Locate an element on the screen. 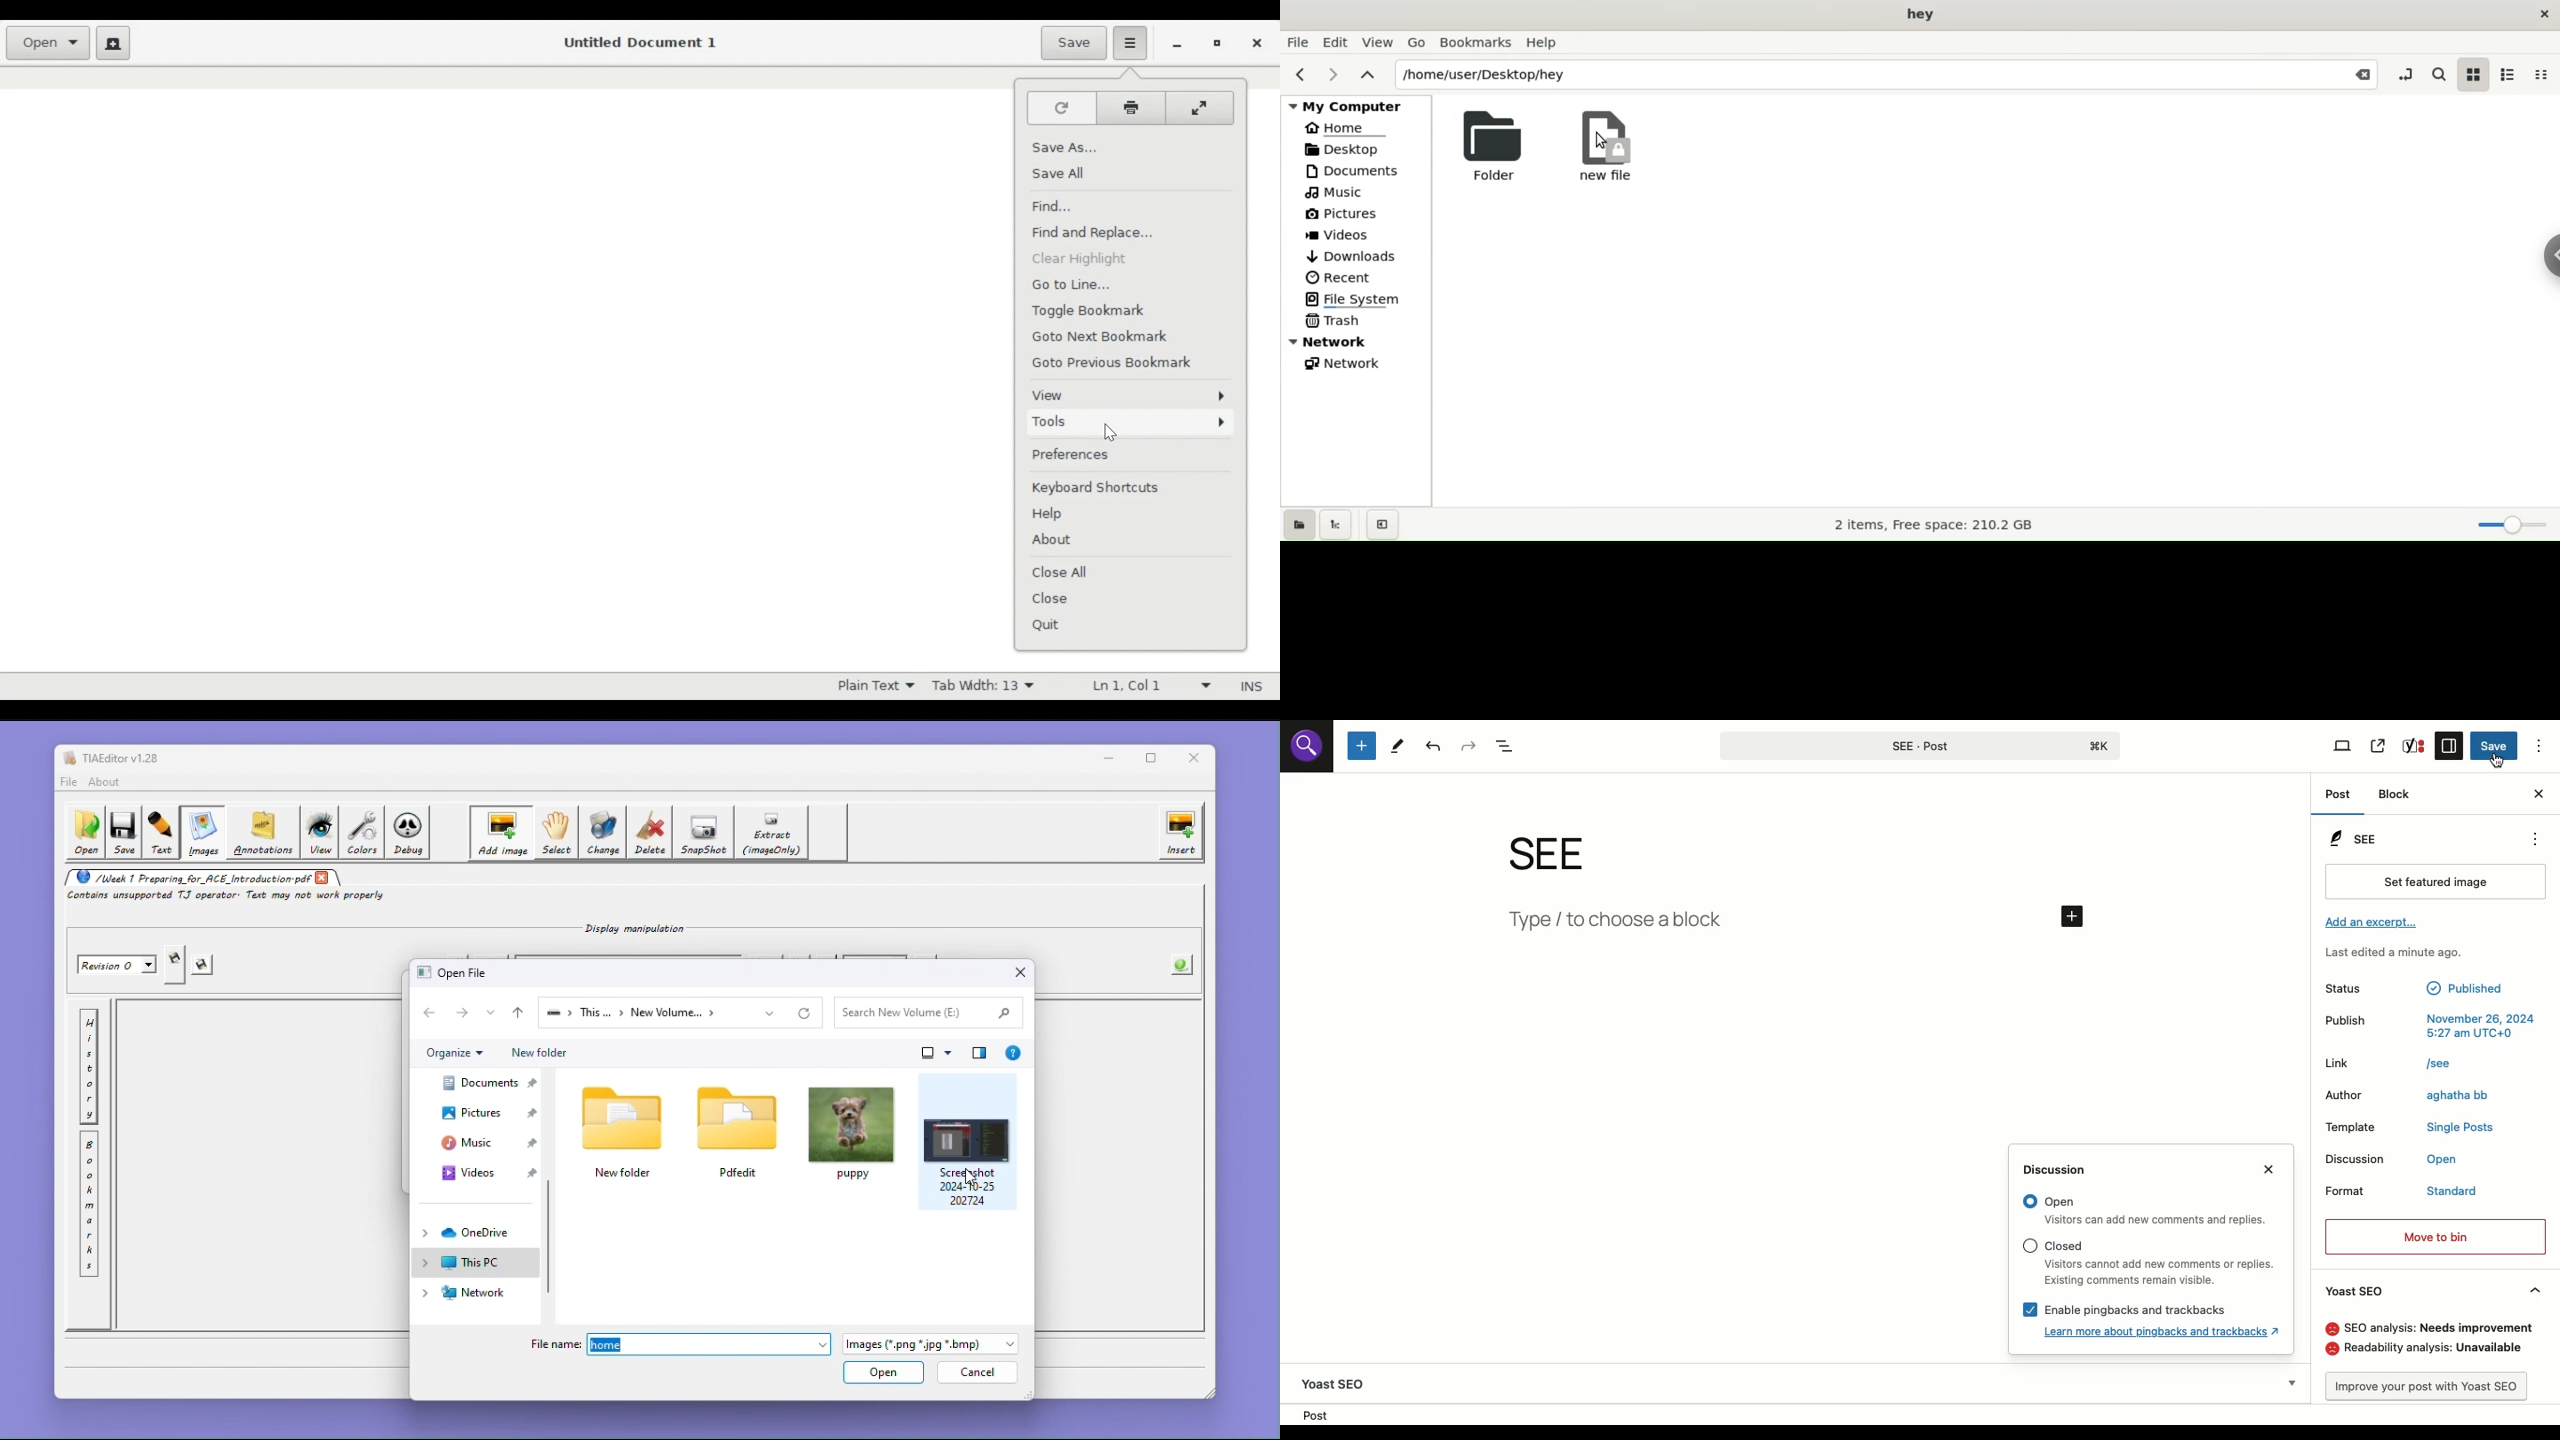 Image resolution: width=2576 pixels, height=1456 pixels. Downloads is located at coordinates (1351, 257).